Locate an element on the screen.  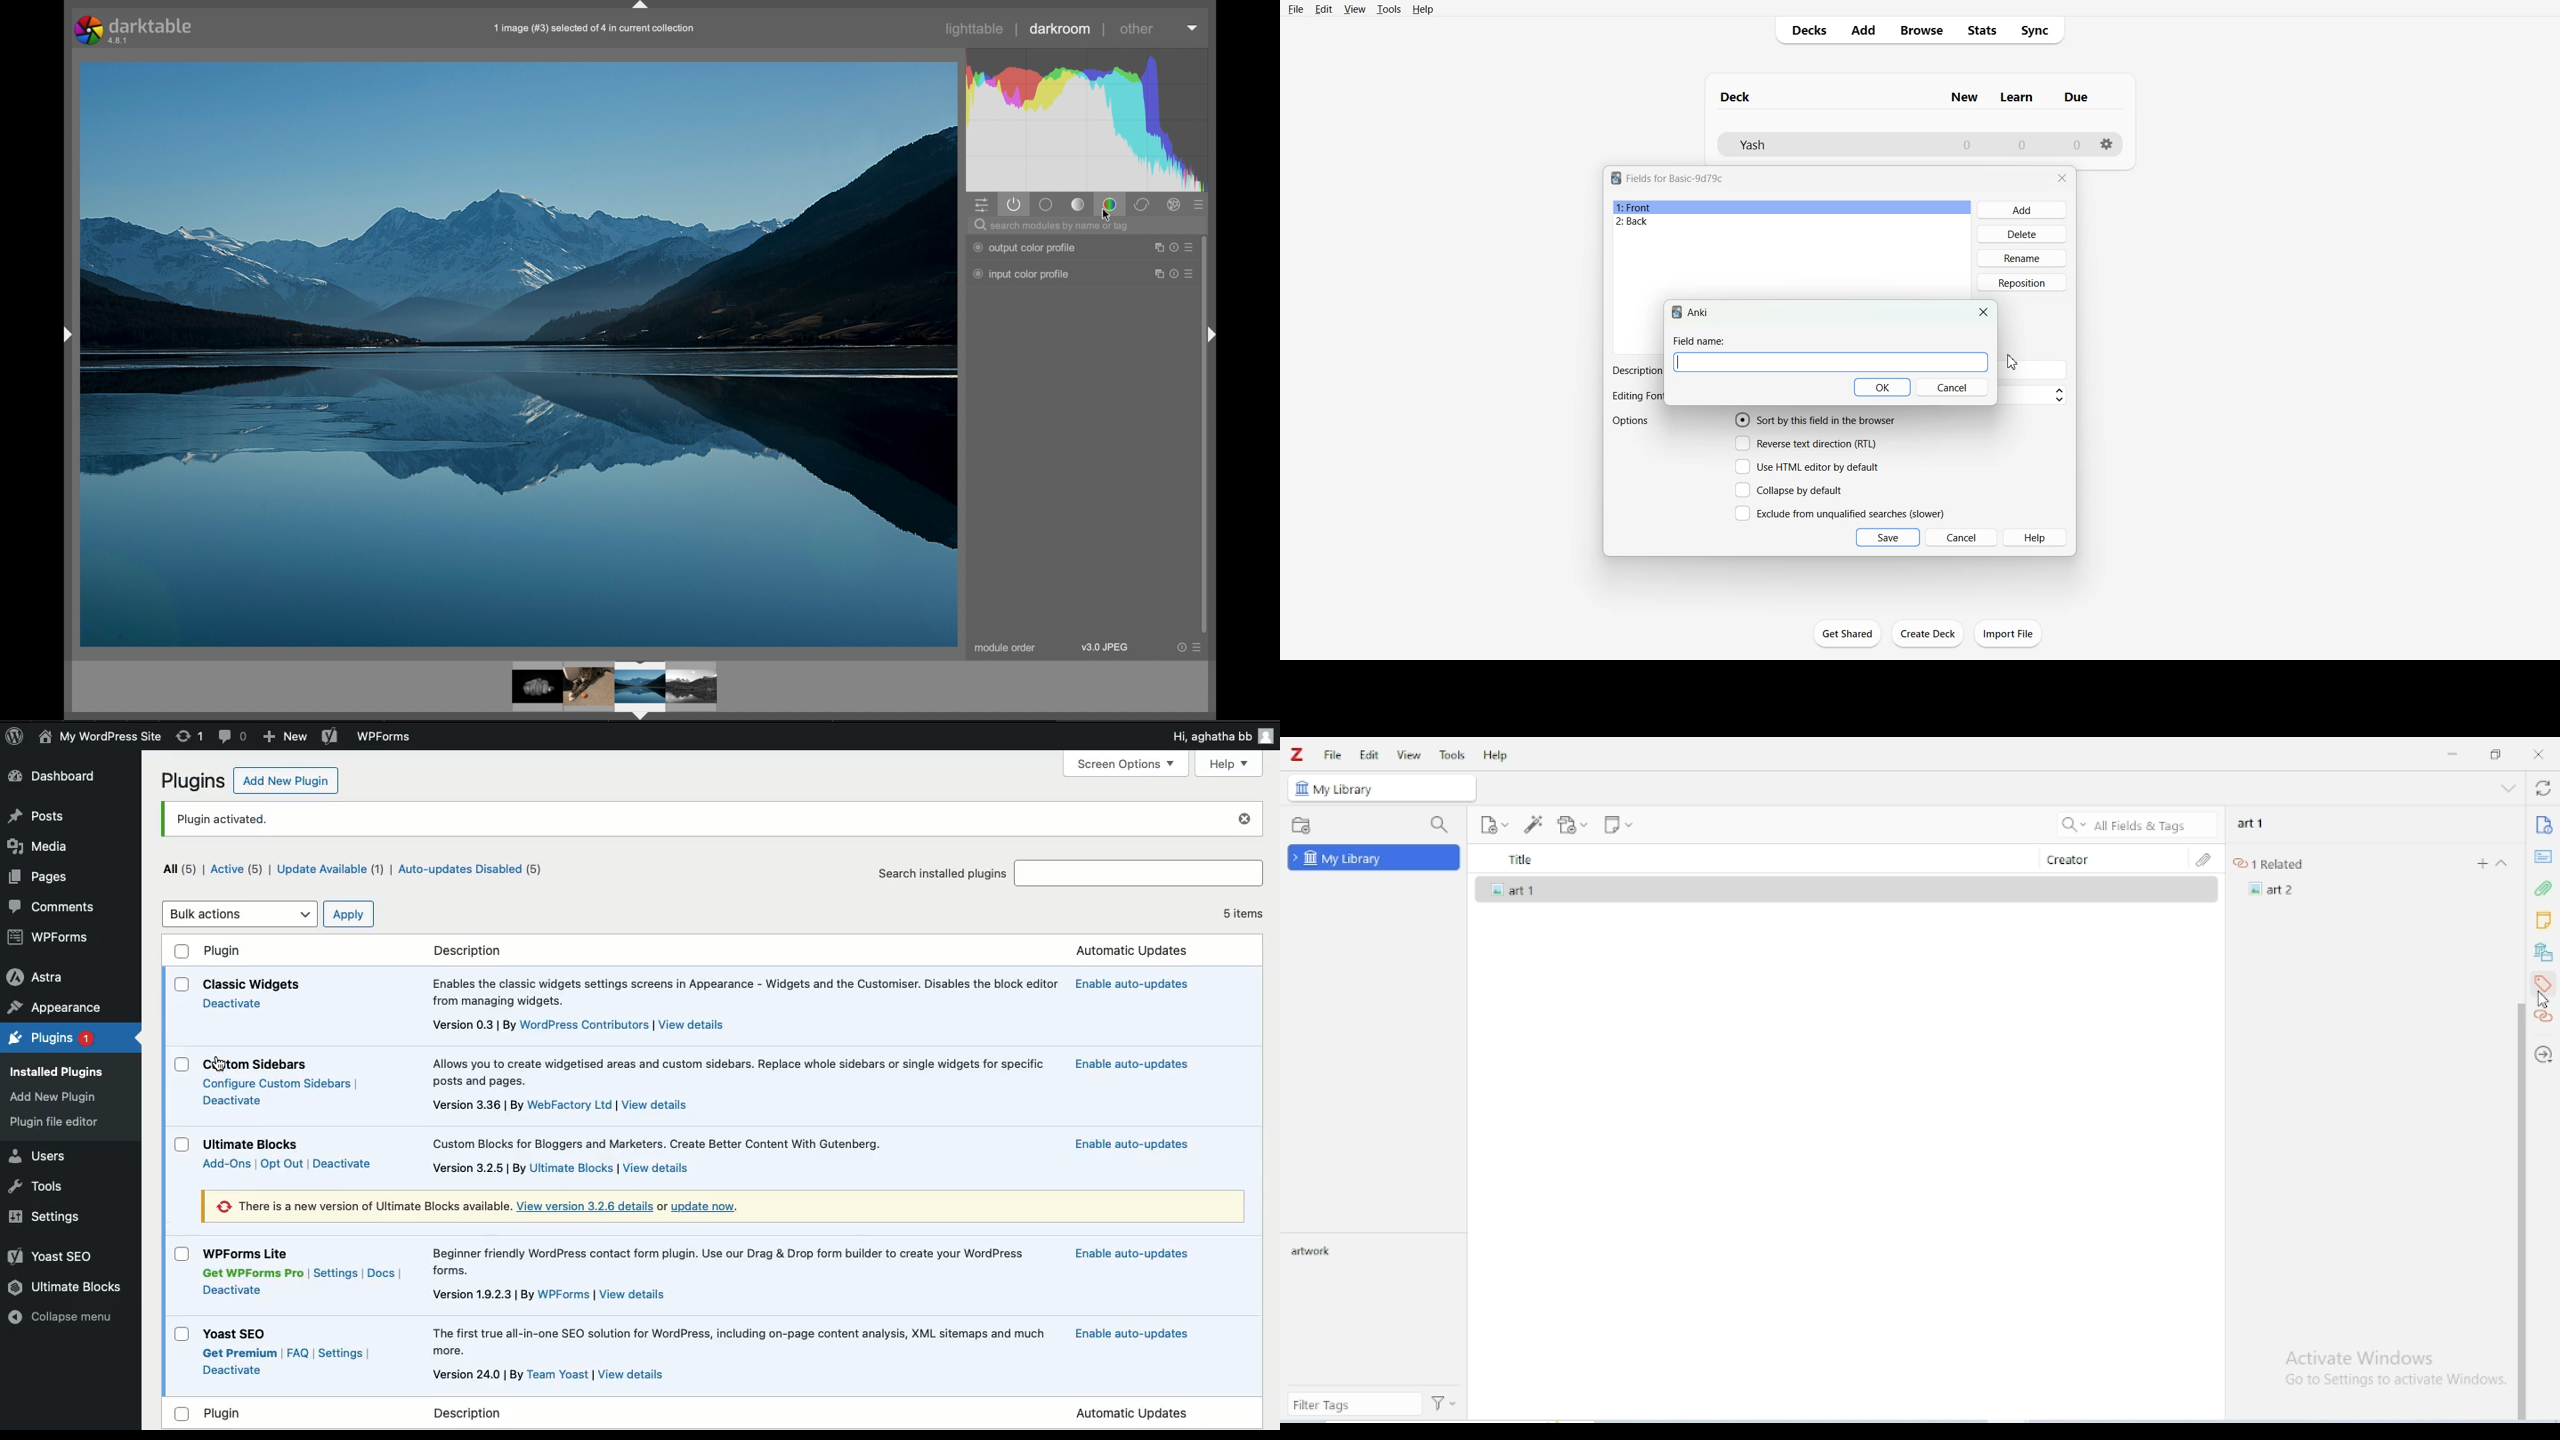
tools is located at coordinates (1452, 755).